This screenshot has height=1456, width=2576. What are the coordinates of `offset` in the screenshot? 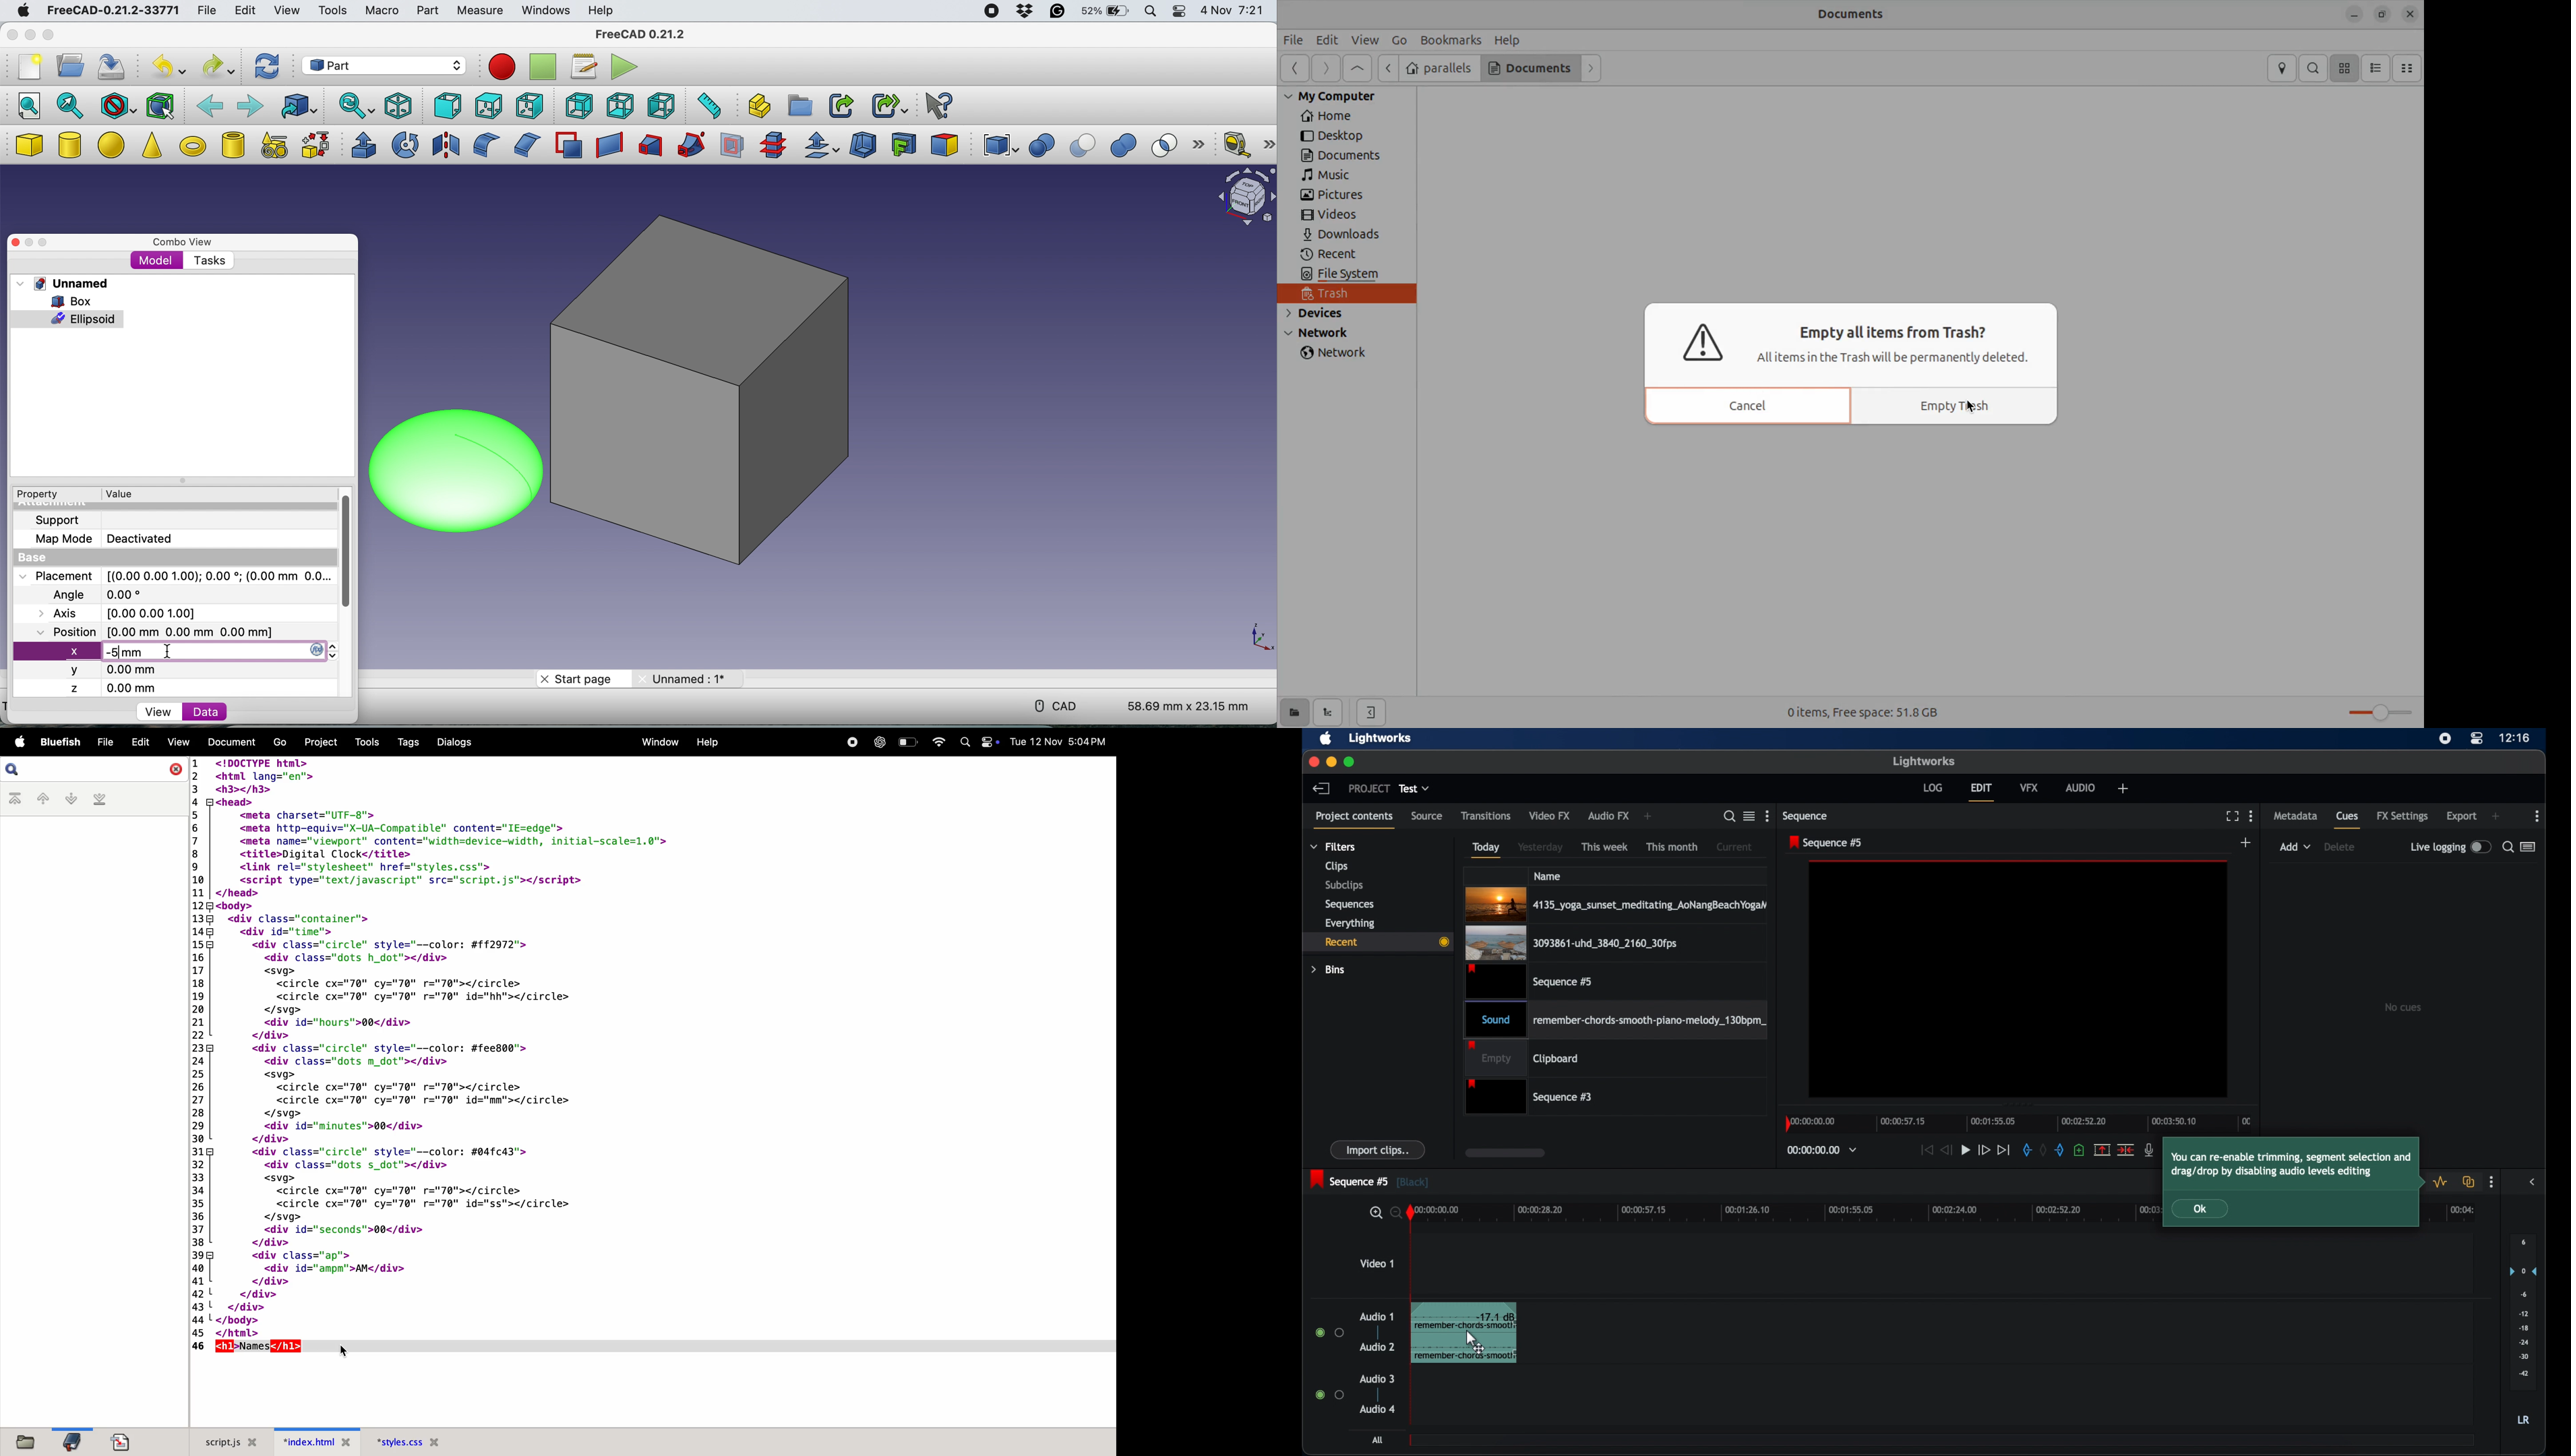 It's located at (822, 147).